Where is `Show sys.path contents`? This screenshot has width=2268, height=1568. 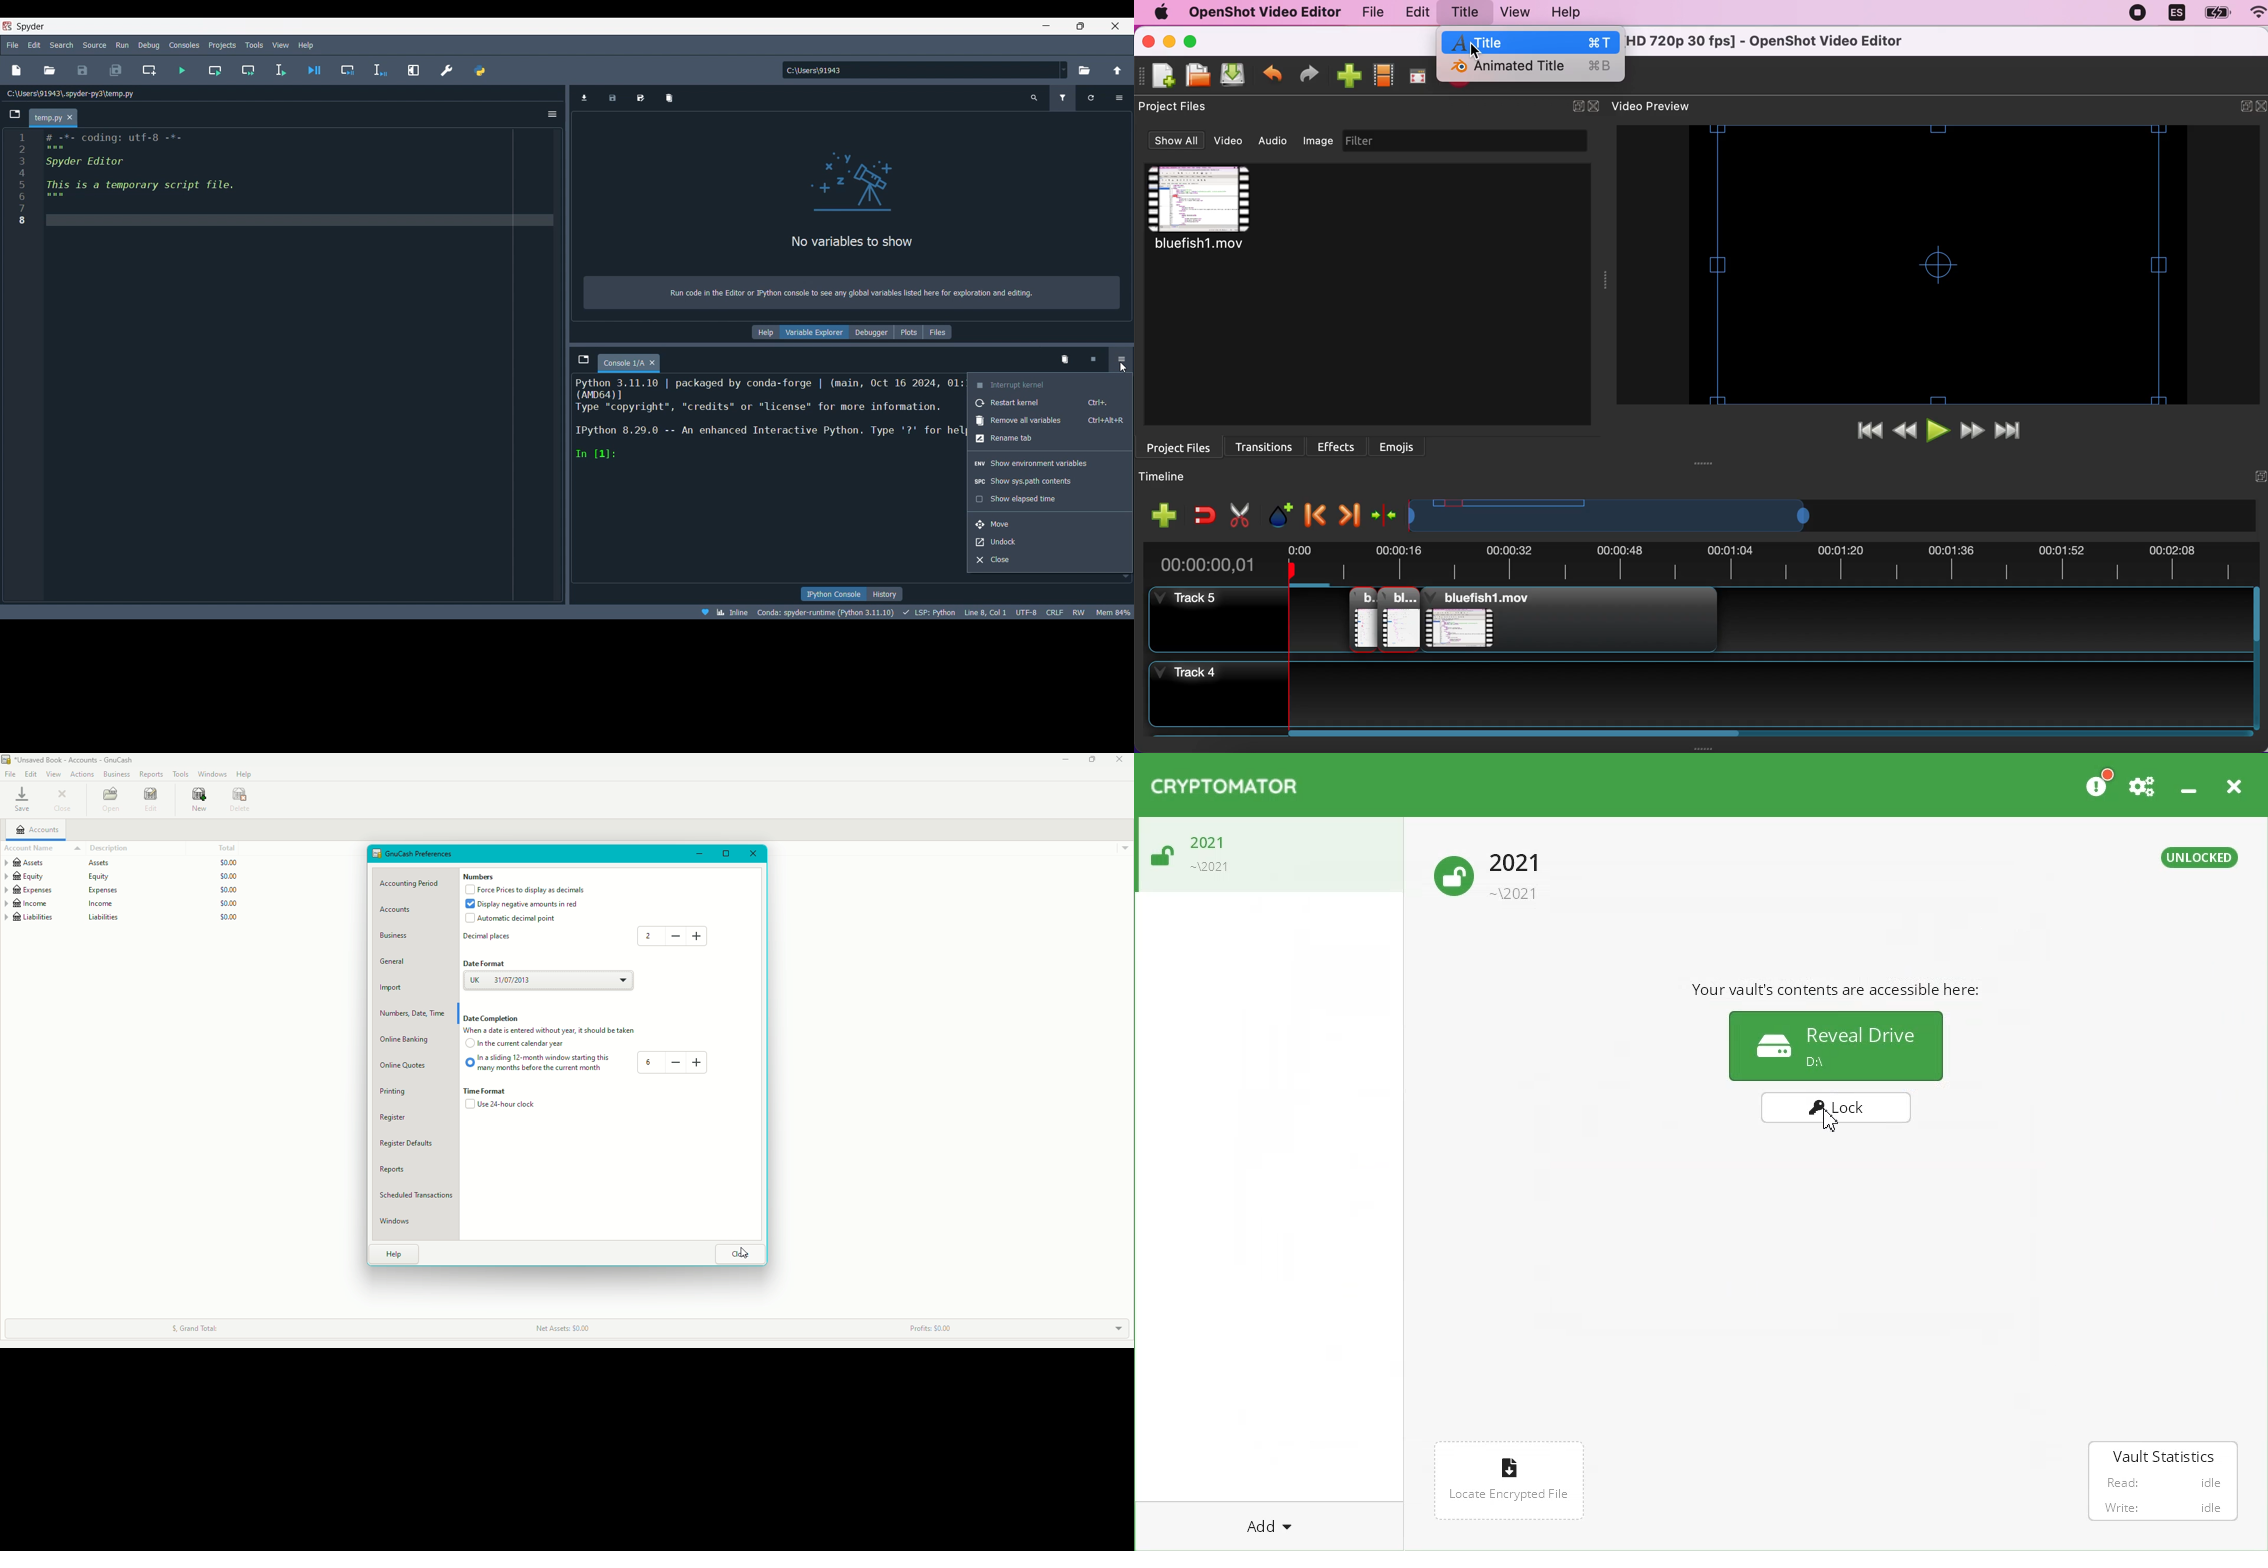
Show sys.path contents is located at coordinates (1050, 482).